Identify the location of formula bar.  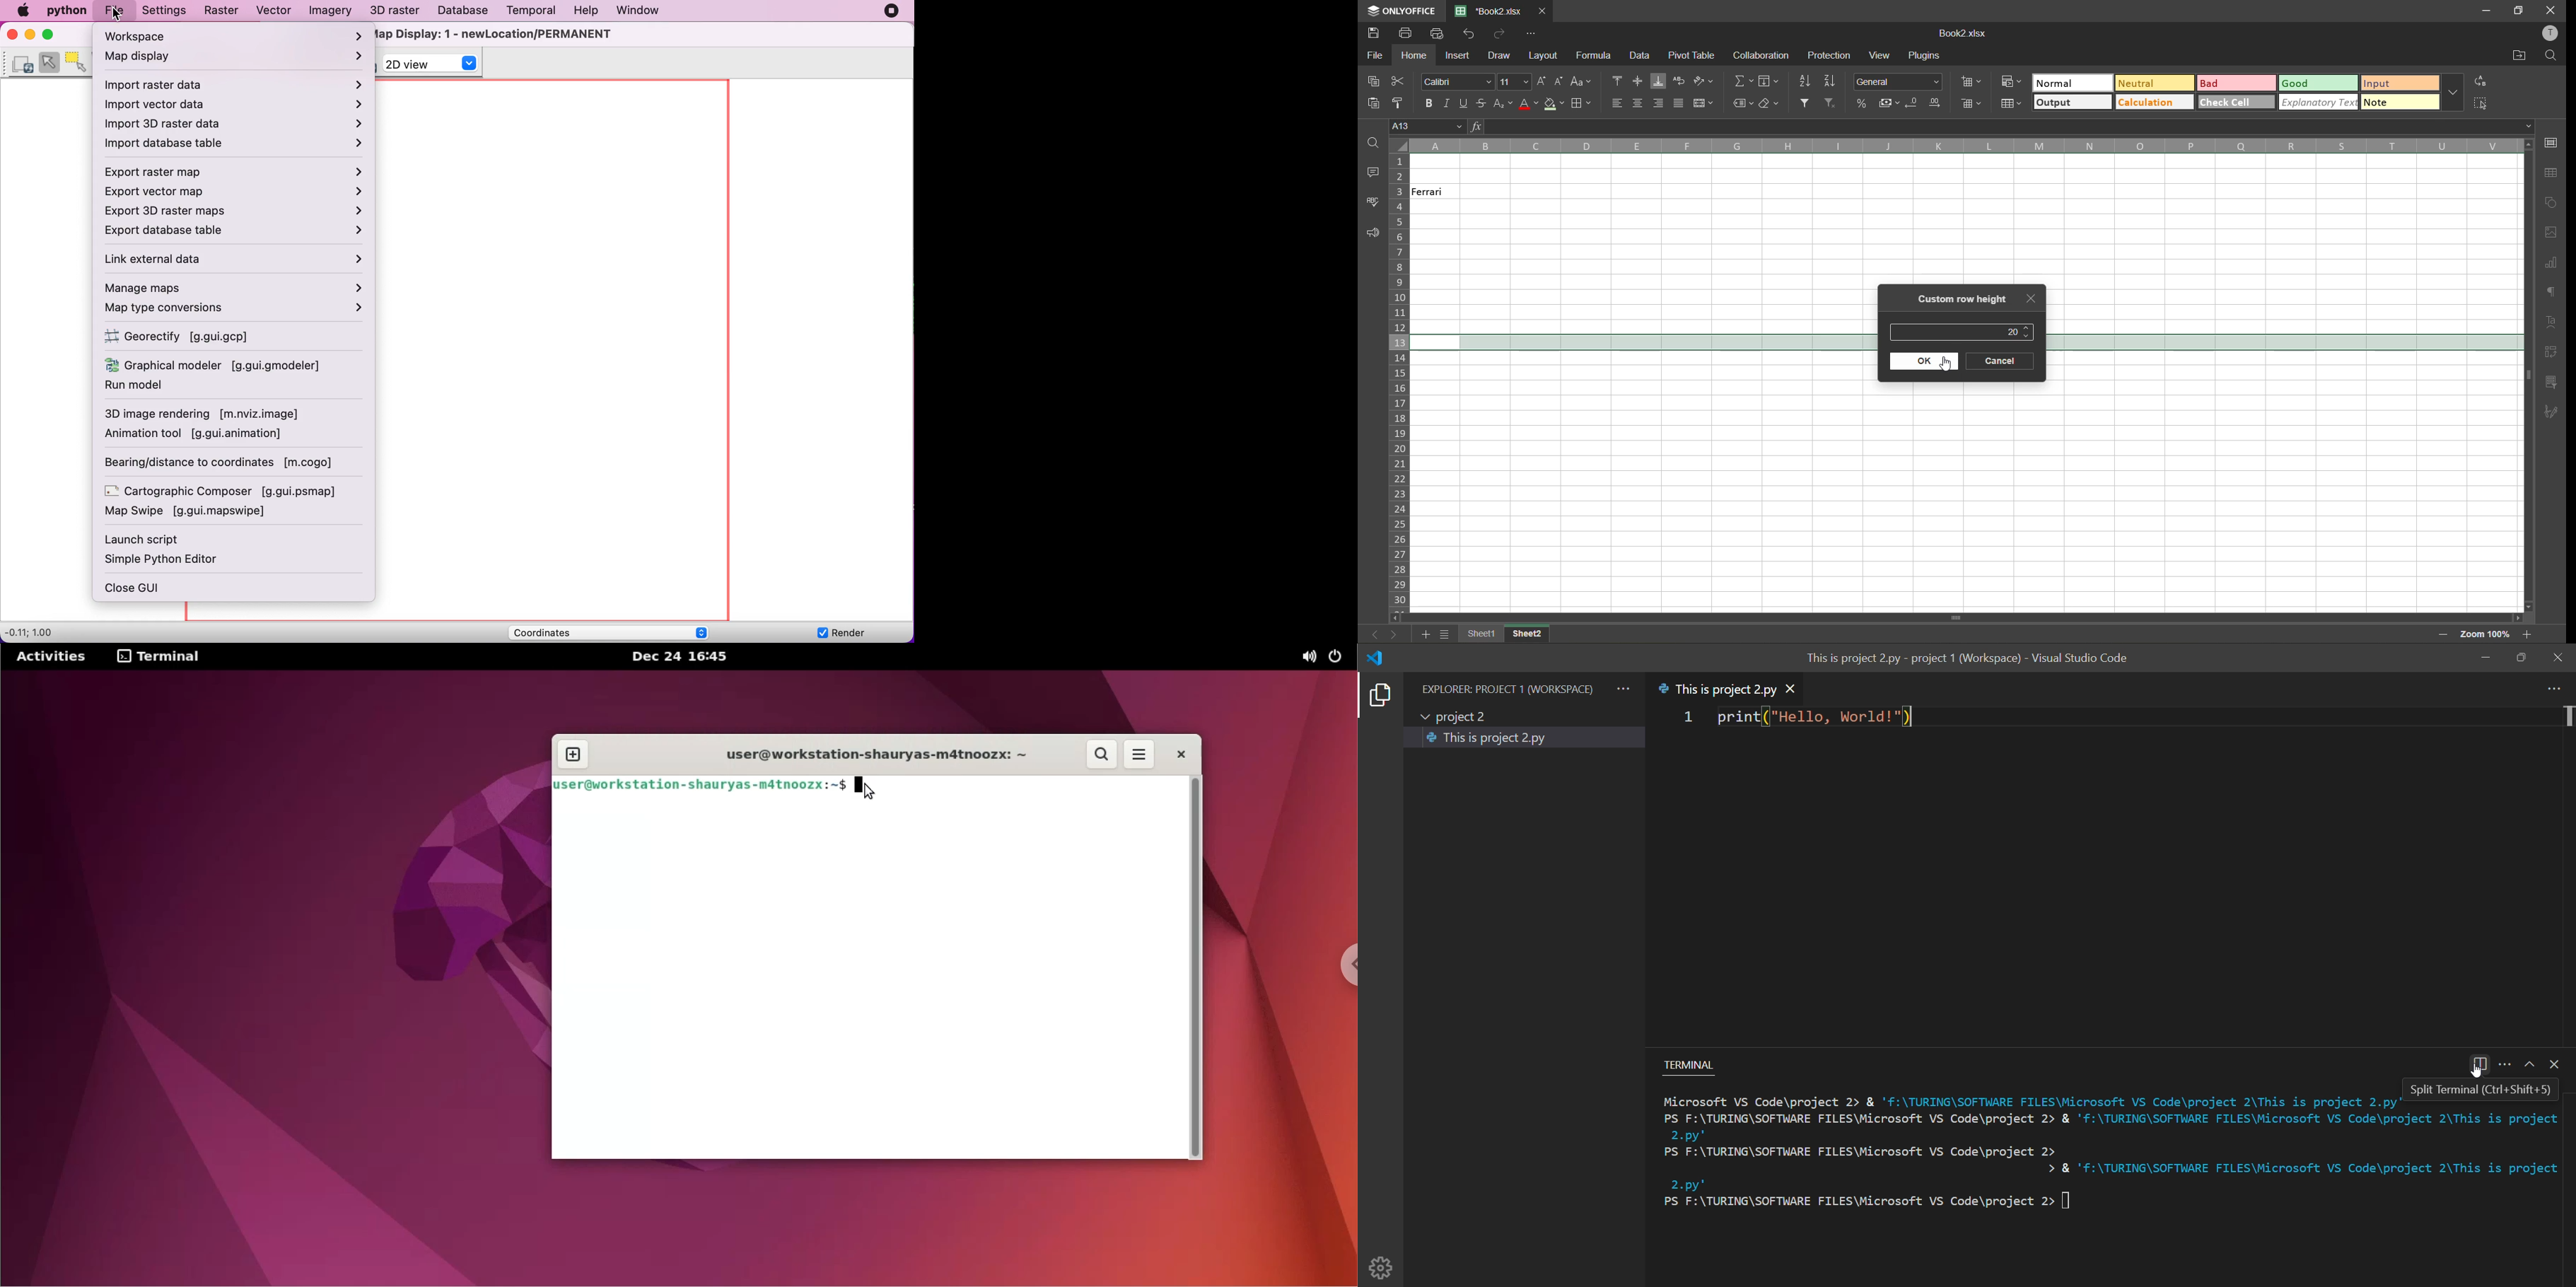
(2000, 125).